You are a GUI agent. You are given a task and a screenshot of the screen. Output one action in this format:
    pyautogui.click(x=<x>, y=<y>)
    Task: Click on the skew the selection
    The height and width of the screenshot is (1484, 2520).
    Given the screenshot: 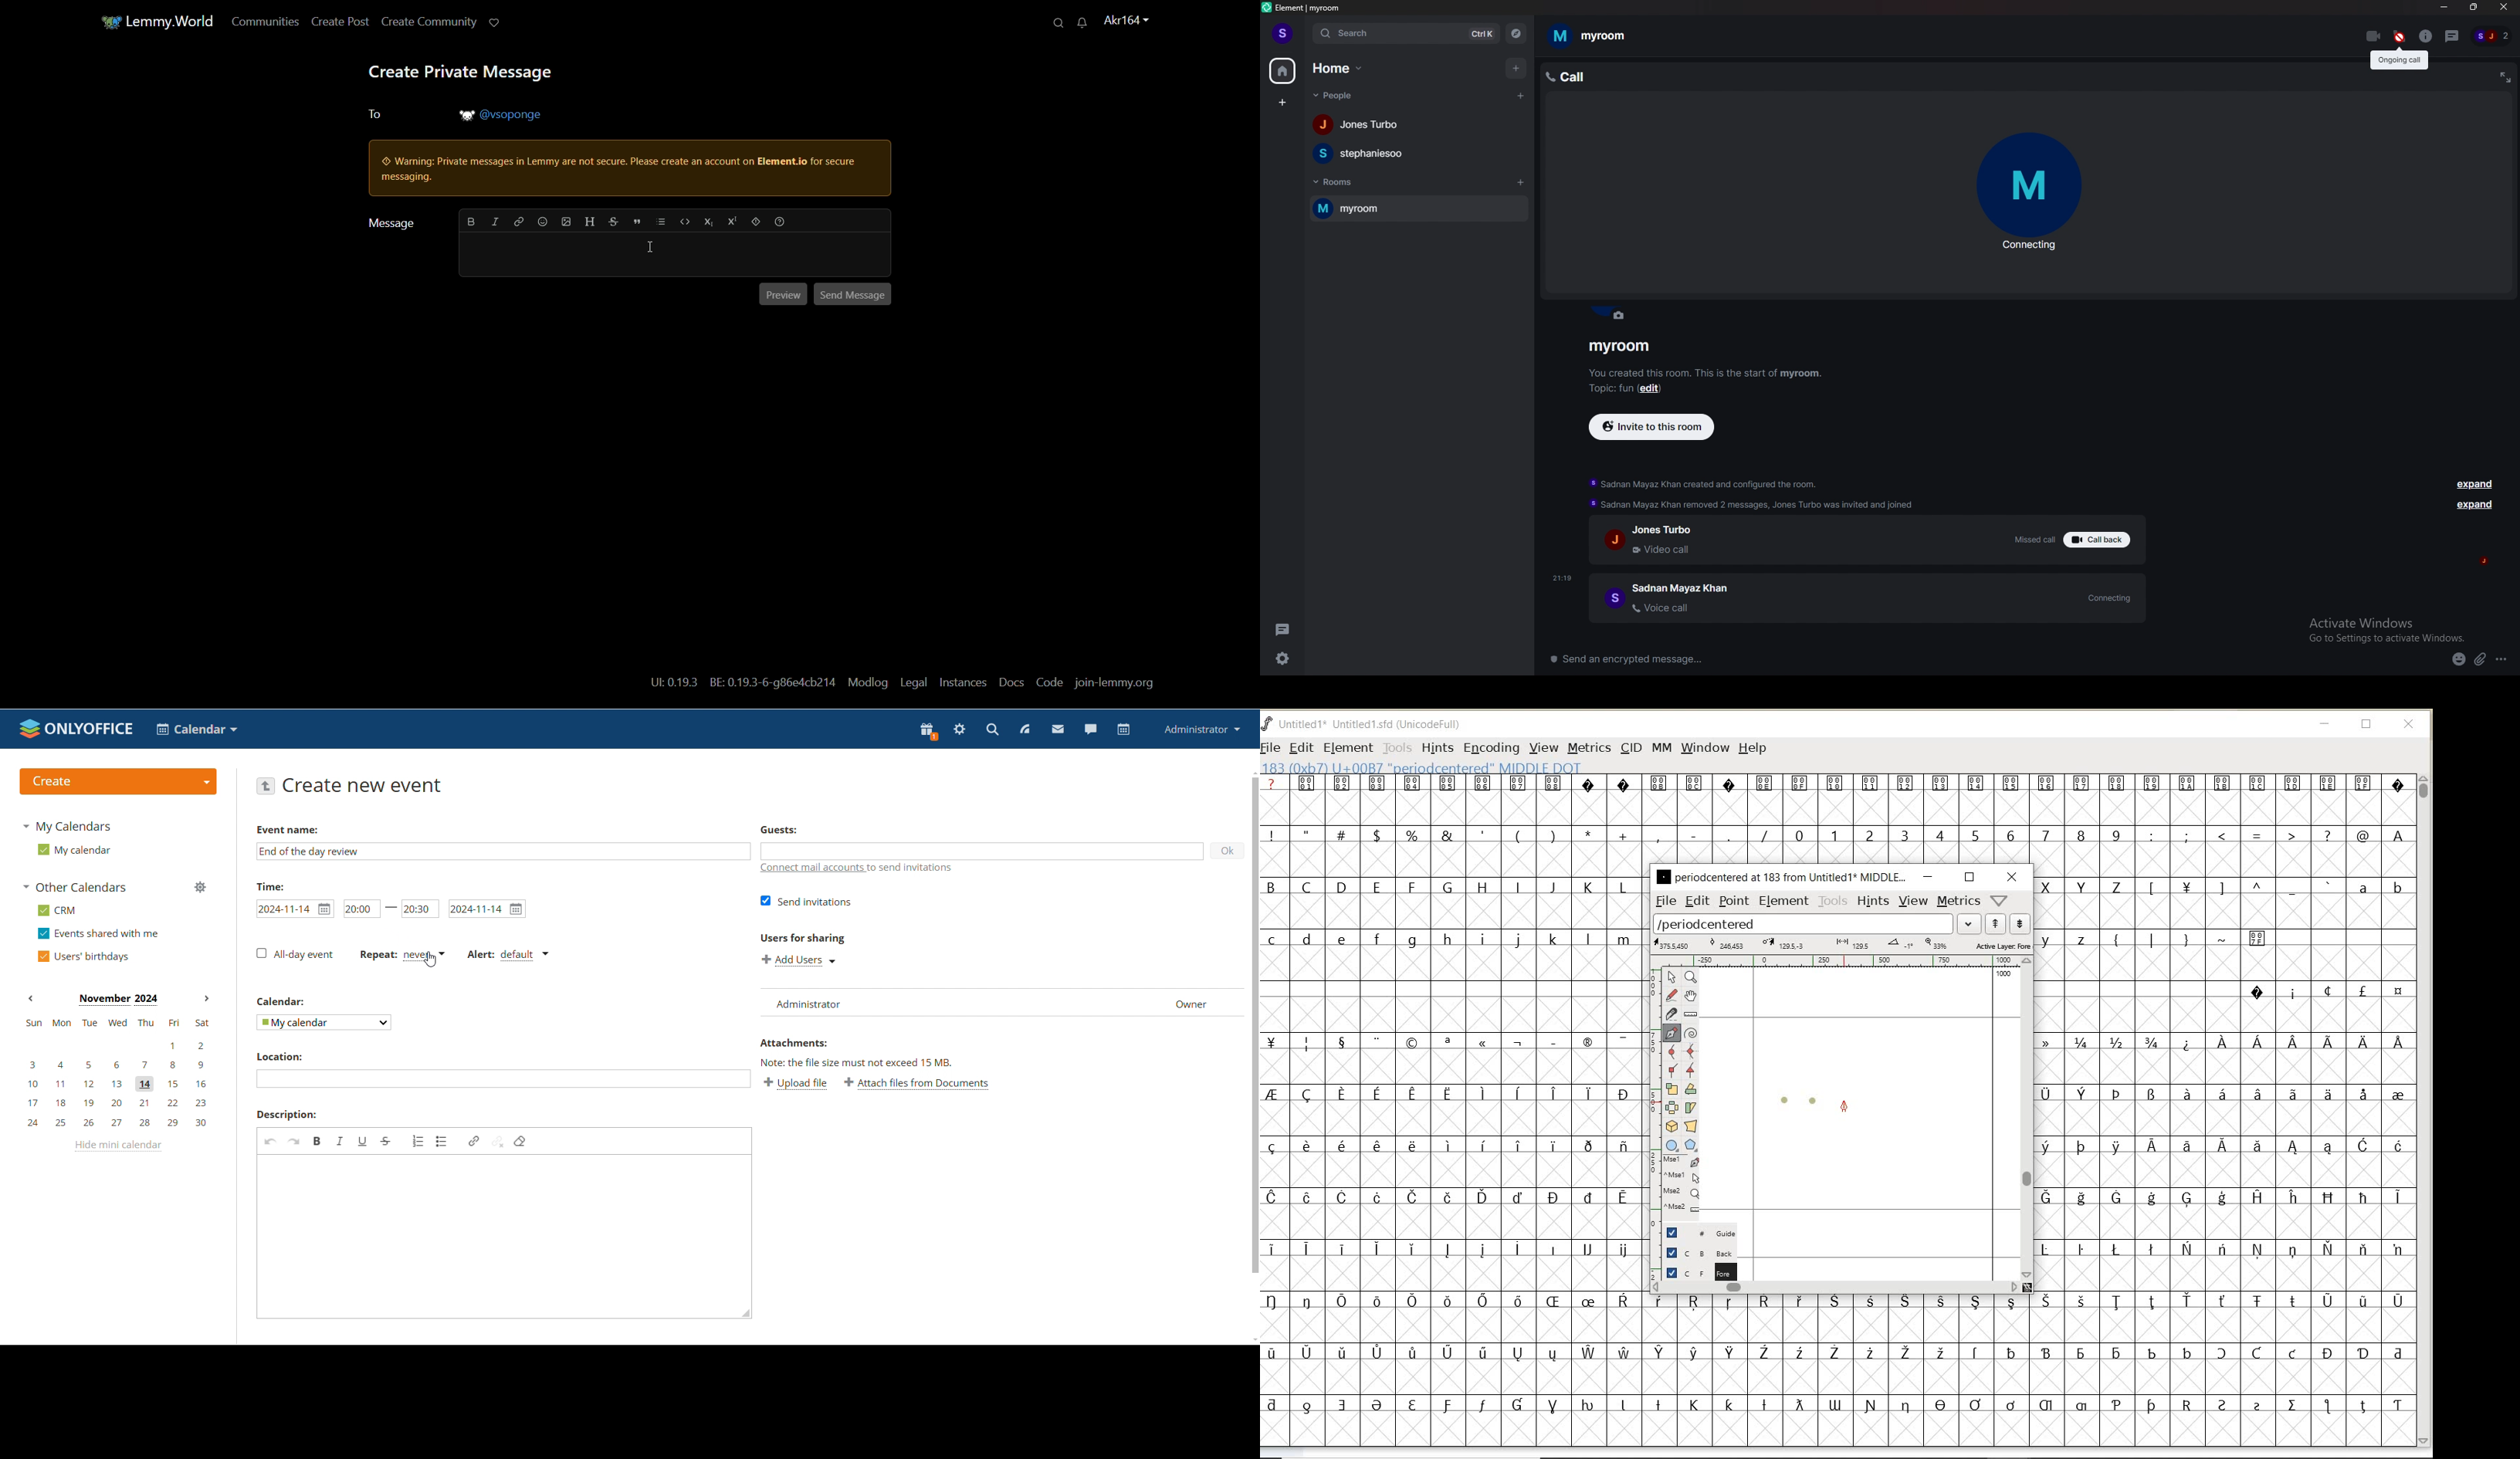 What is the action you would take?
    pyautogui.click(x=1691, y=1106)
    